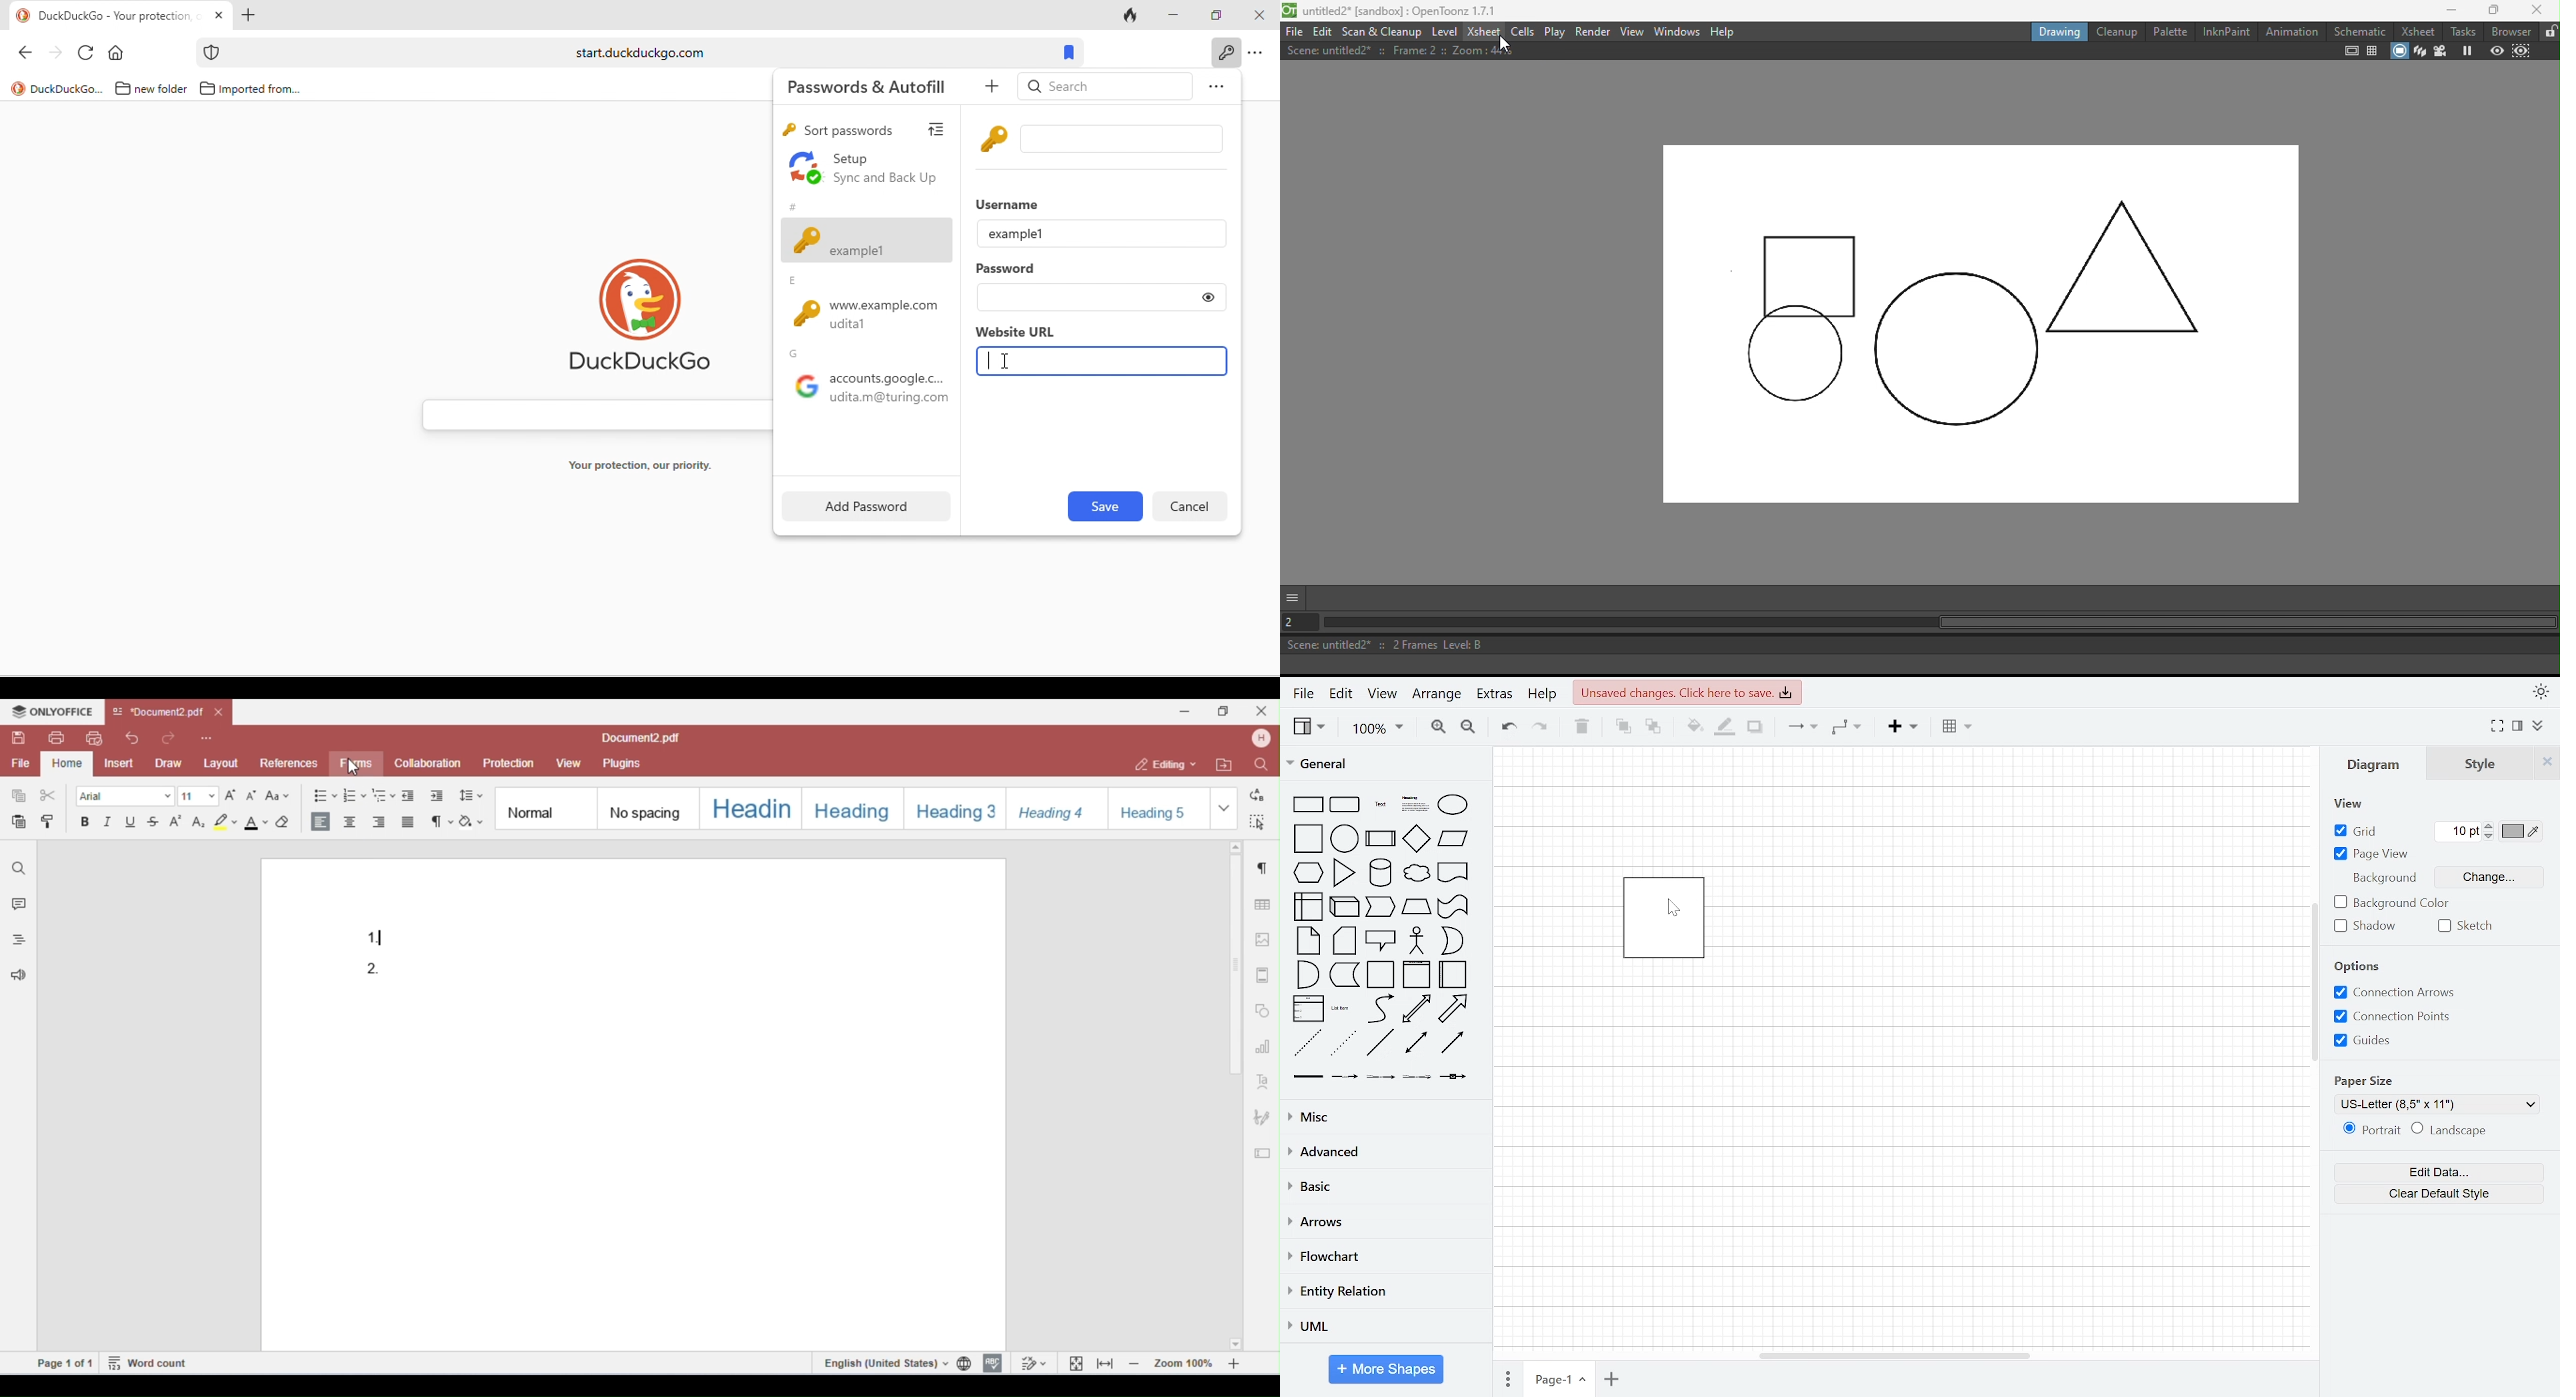 This screenshot has width=2576, height=1400. Describe the element at coordinates (1723, 726) in the screenshot. I see `fill line` at that location.